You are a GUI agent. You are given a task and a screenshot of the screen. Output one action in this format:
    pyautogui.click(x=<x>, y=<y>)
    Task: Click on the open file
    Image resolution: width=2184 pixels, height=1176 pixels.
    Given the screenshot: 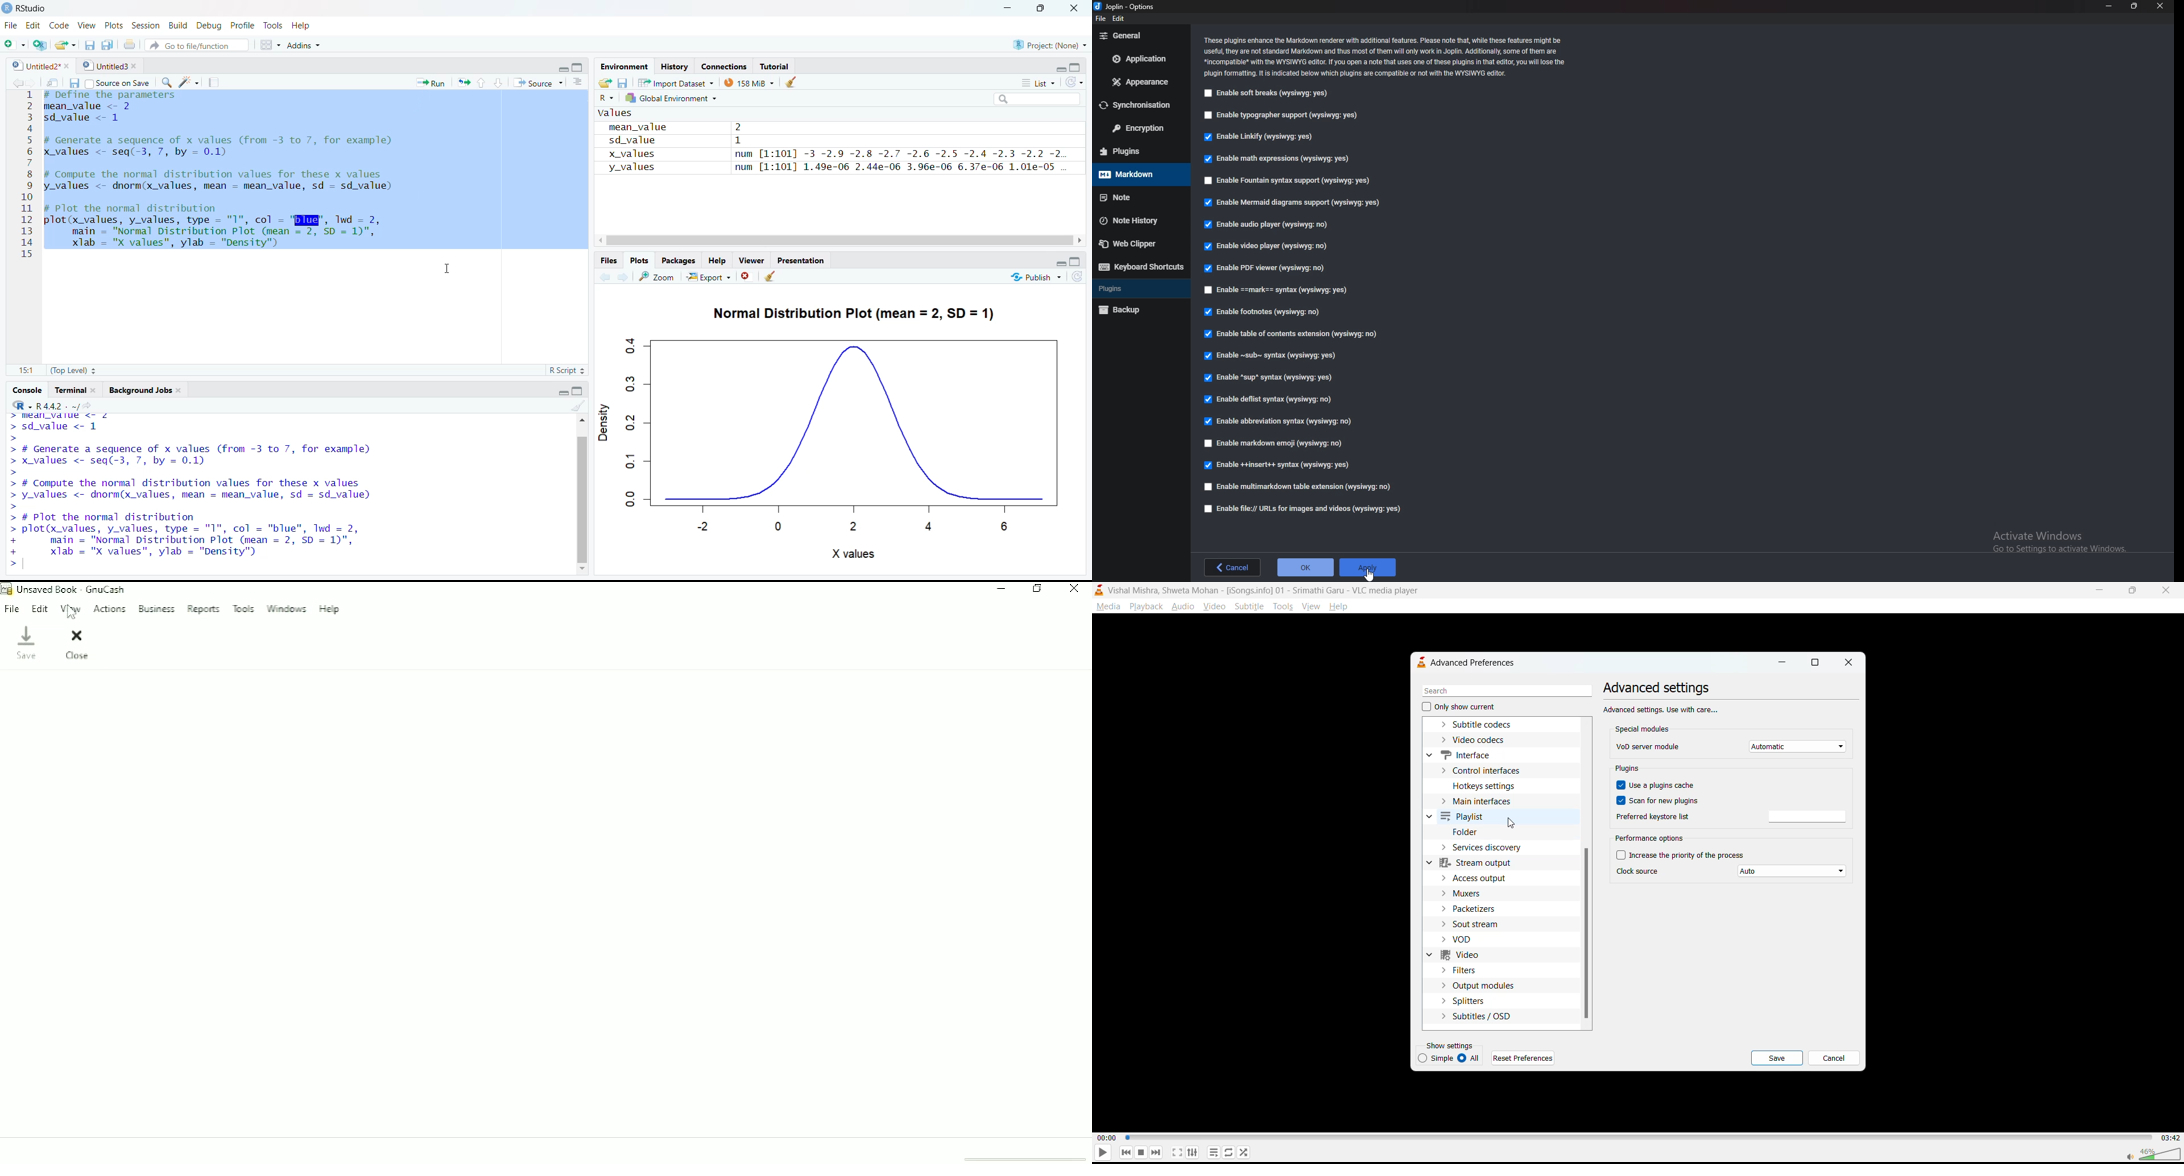 What is the action you would take?
    pyautogui.click(x=63, y=44)
    